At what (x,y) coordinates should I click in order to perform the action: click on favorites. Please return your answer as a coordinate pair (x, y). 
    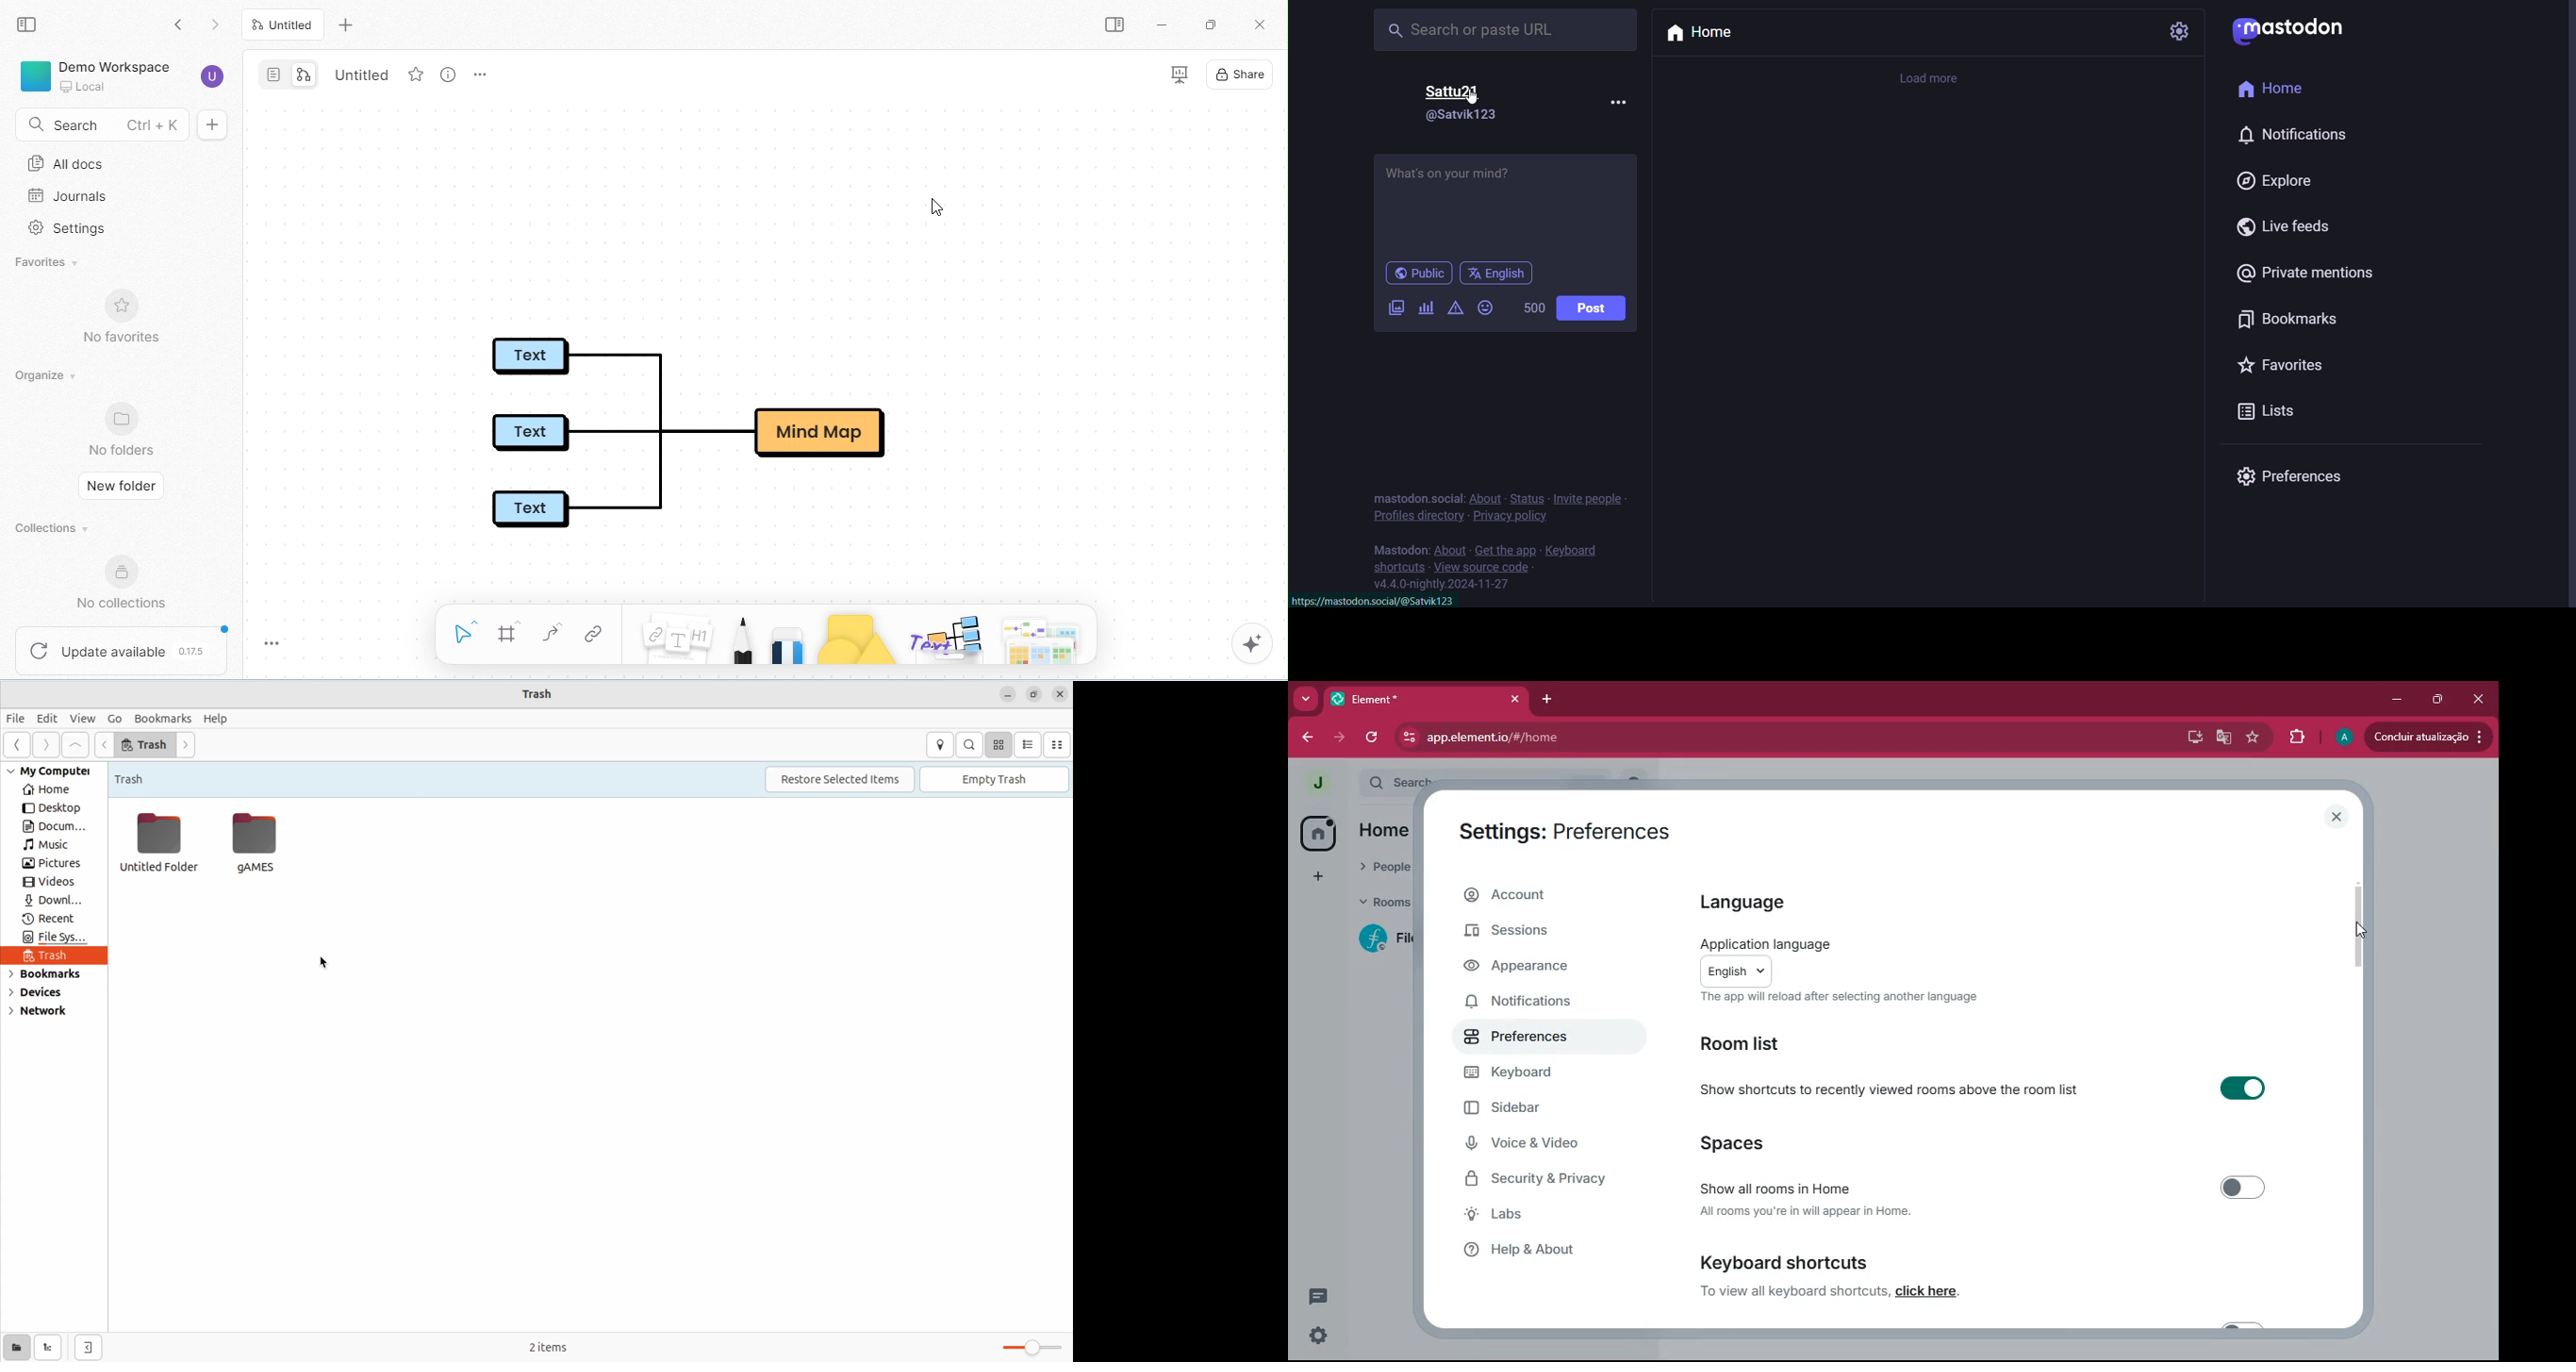
    Looking at the image, I should click on (52, 262).